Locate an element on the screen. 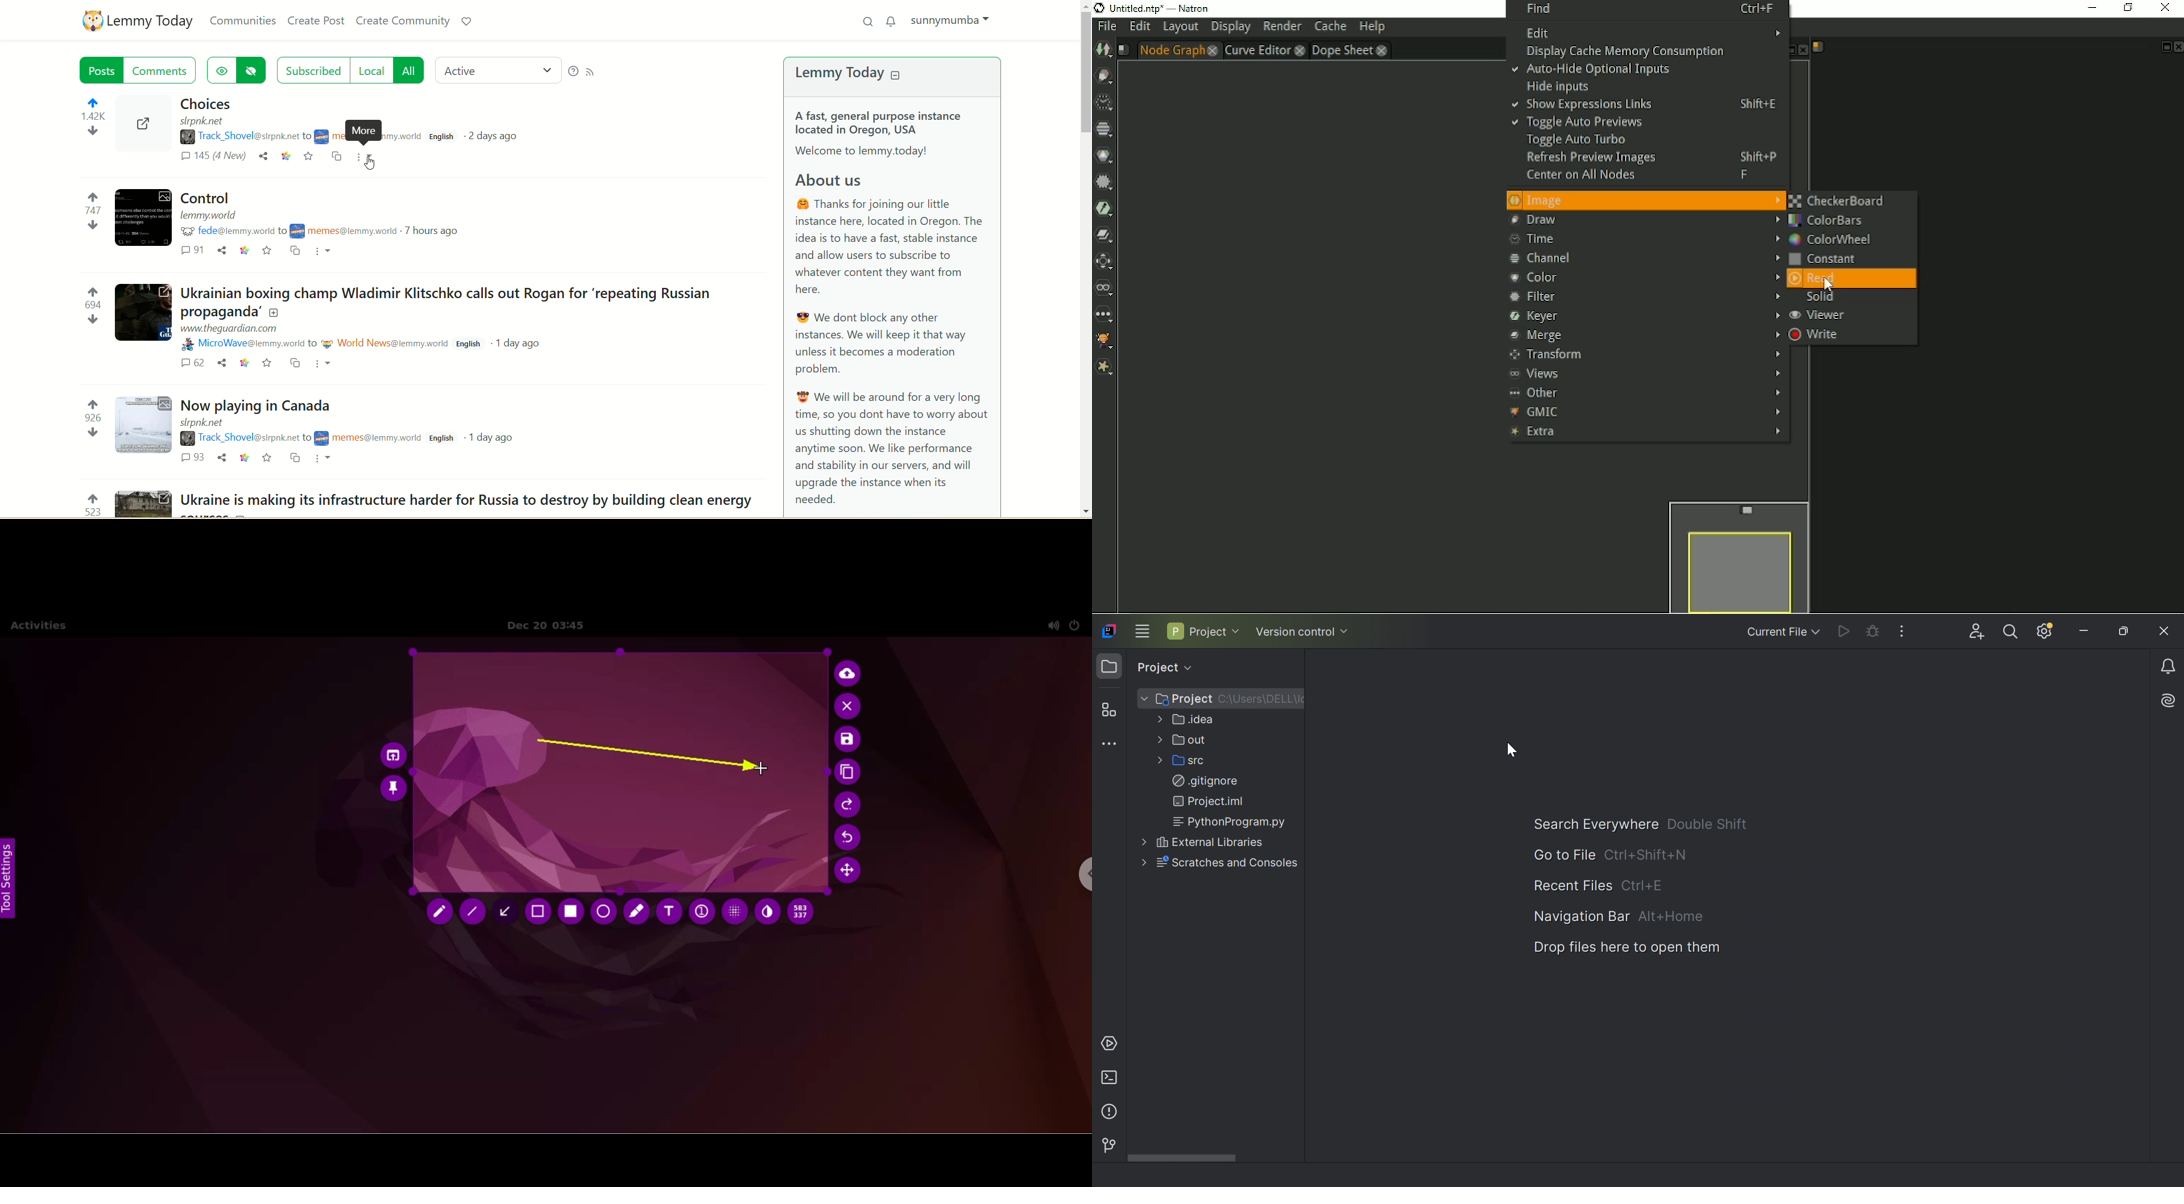 The width and height of the screenshot is (2184, 1204). inverter tool is located at coordinates (767, 912).